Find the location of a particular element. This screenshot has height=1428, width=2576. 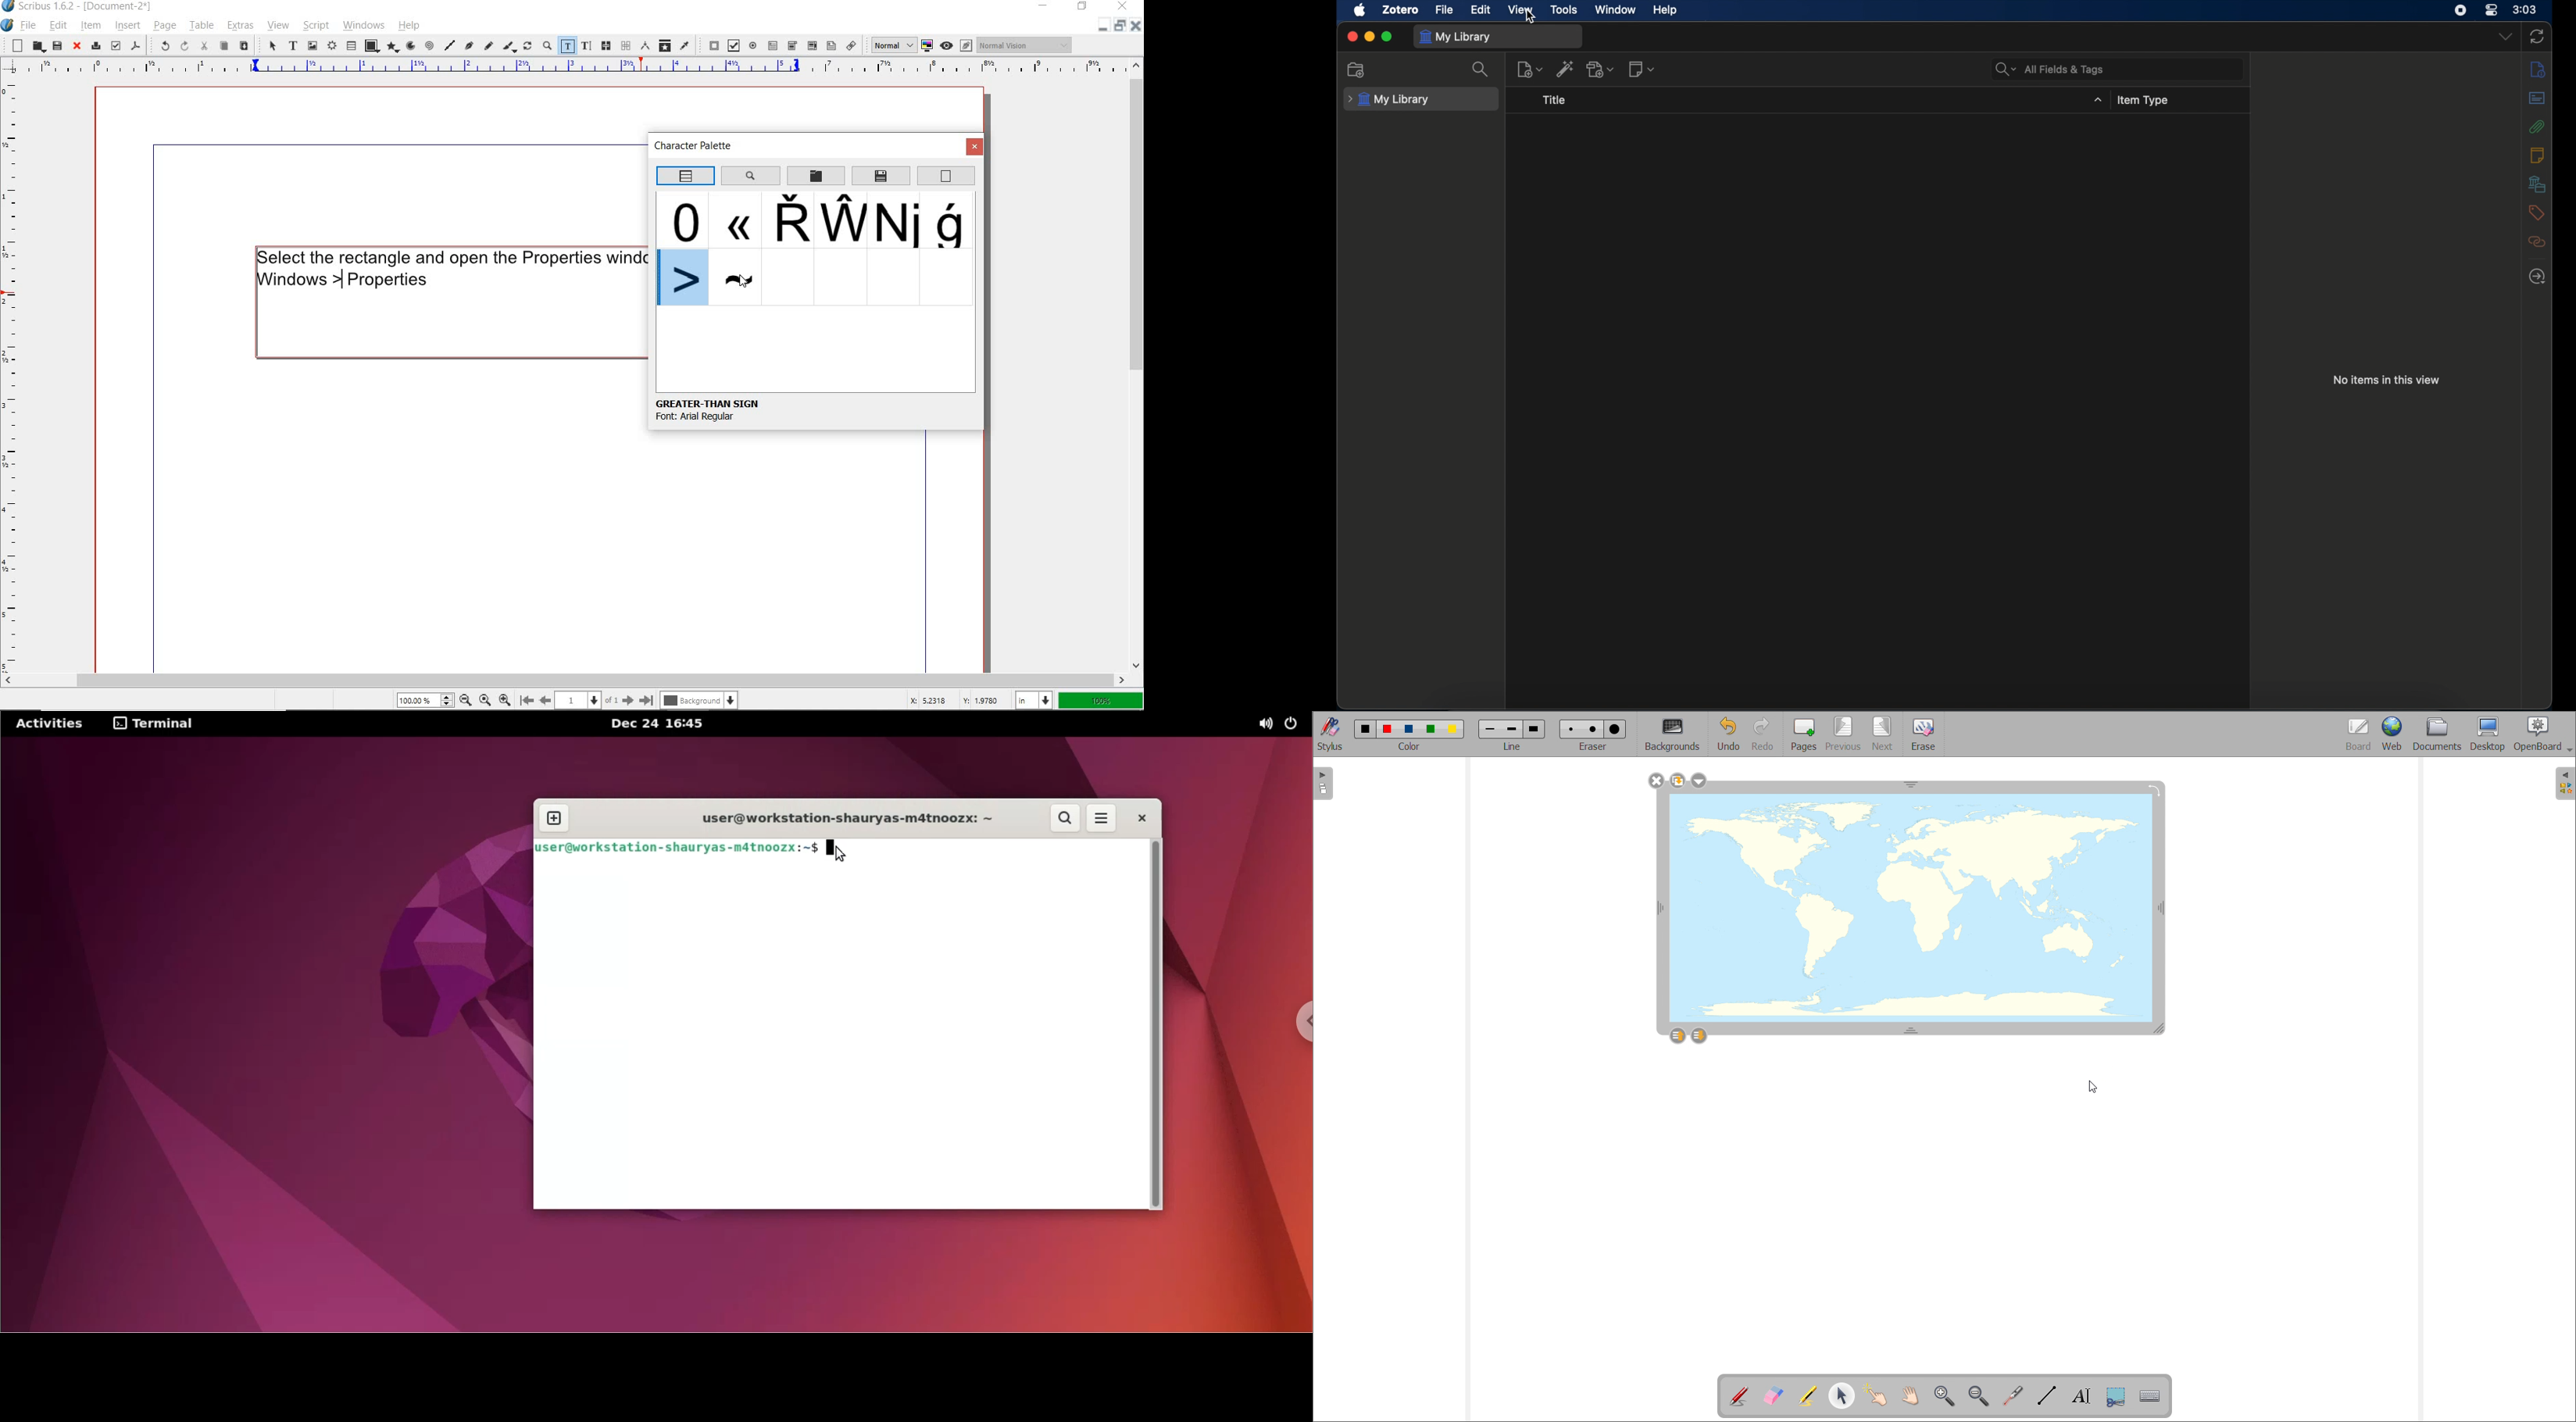

help is located at coordinates (1665, 11).